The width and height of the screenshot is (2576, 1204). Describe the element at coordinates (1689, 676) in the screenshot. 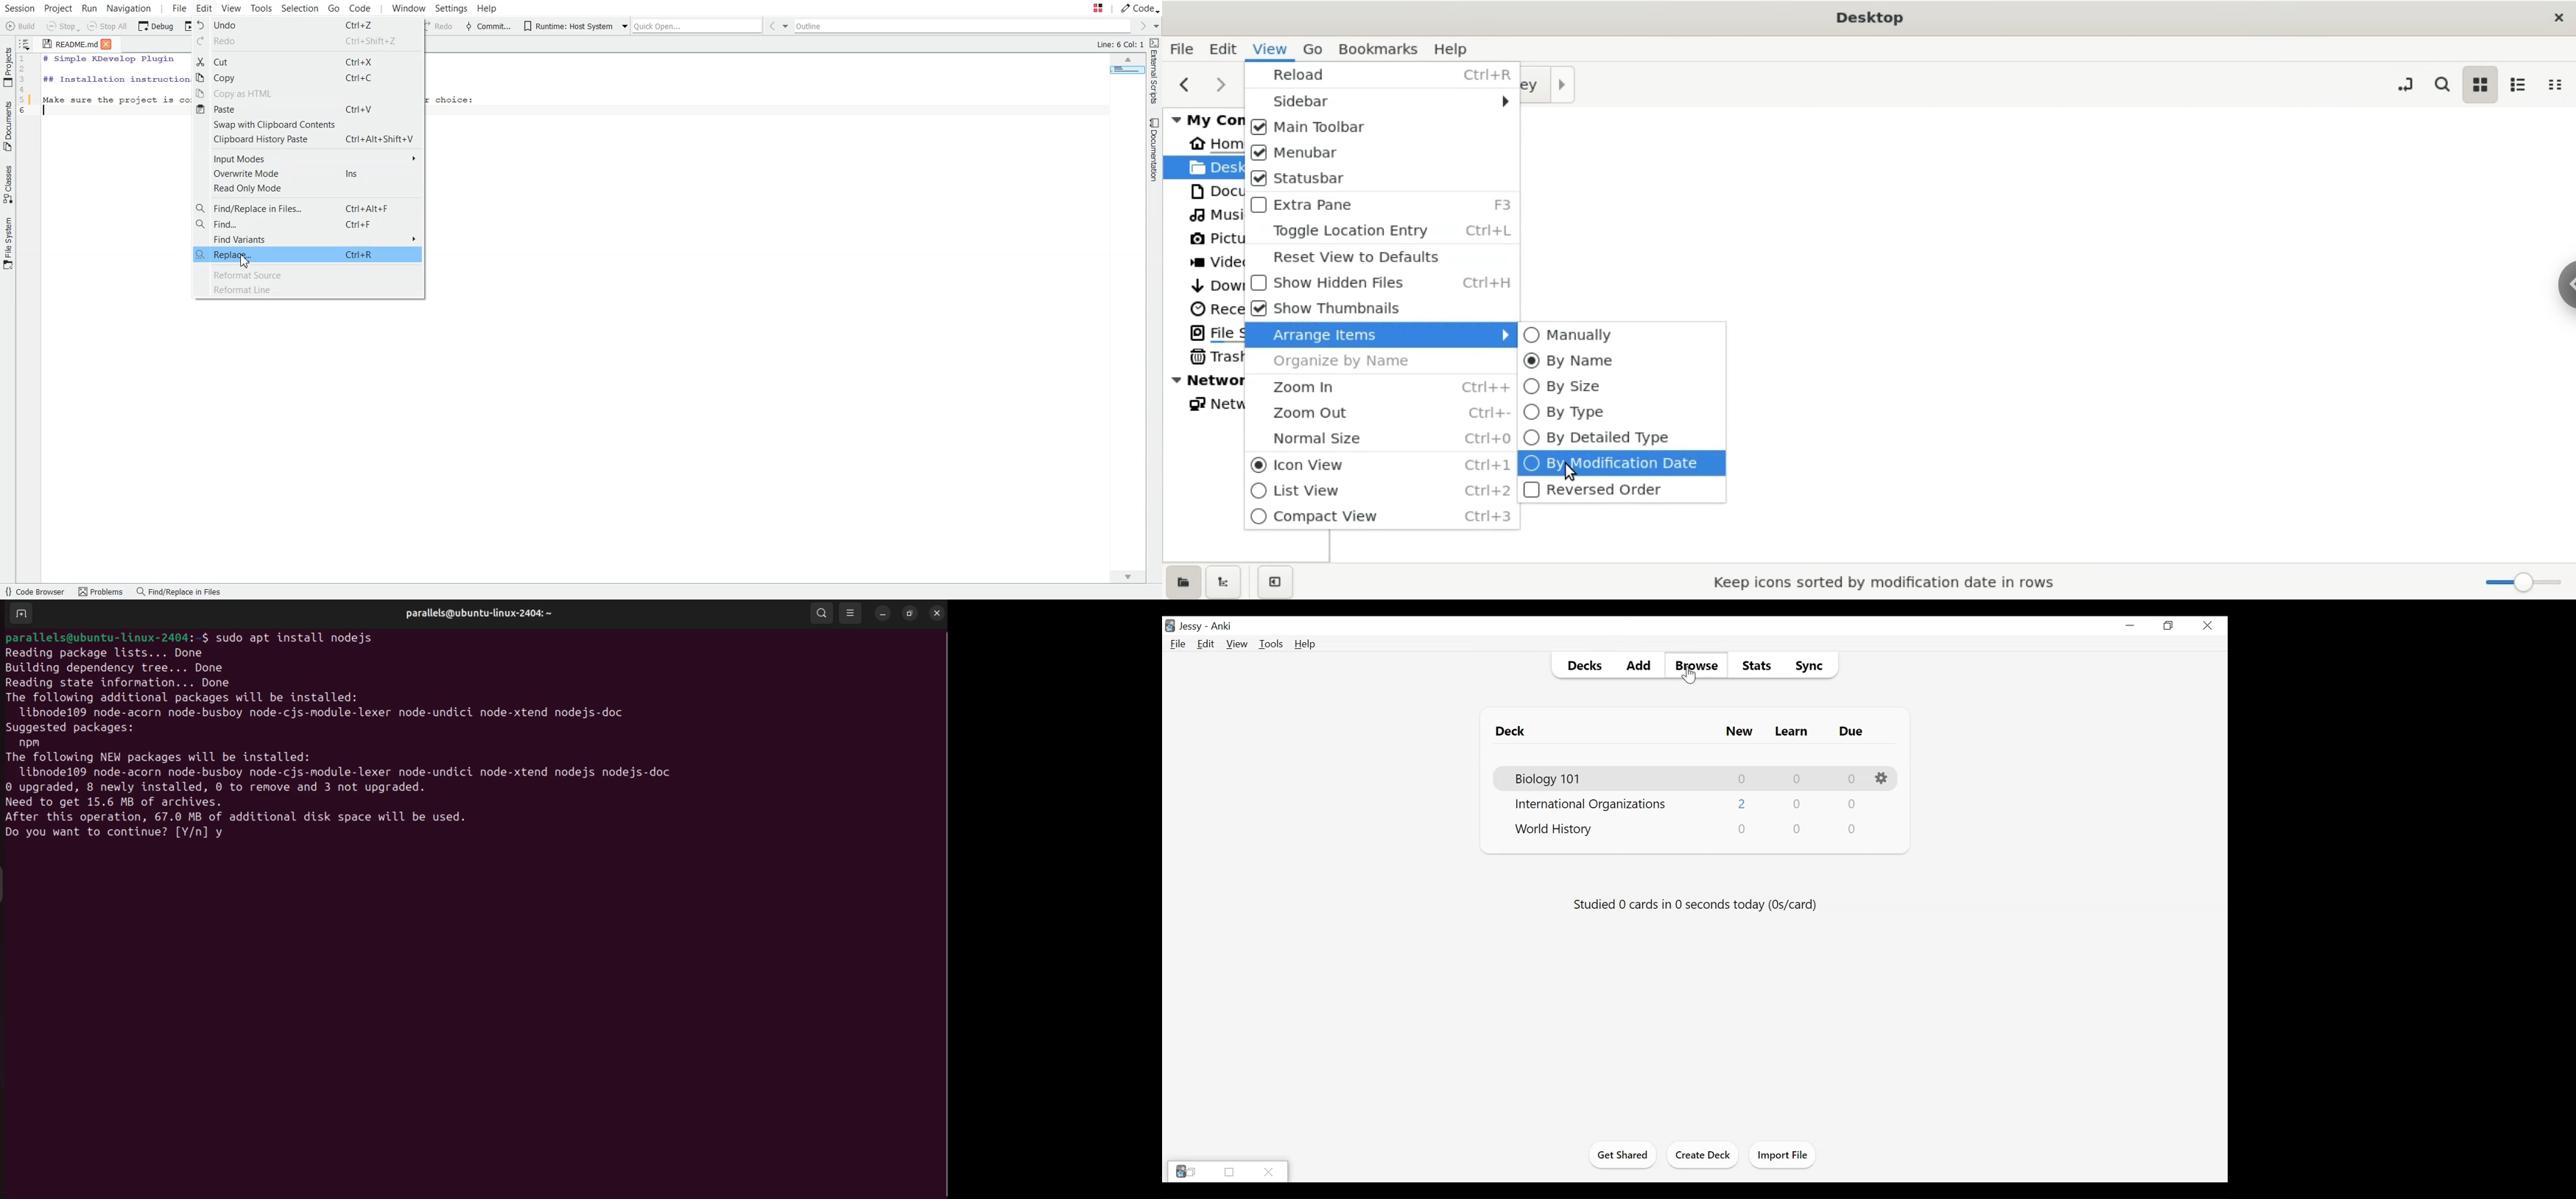

I see `Cursor` at that location.